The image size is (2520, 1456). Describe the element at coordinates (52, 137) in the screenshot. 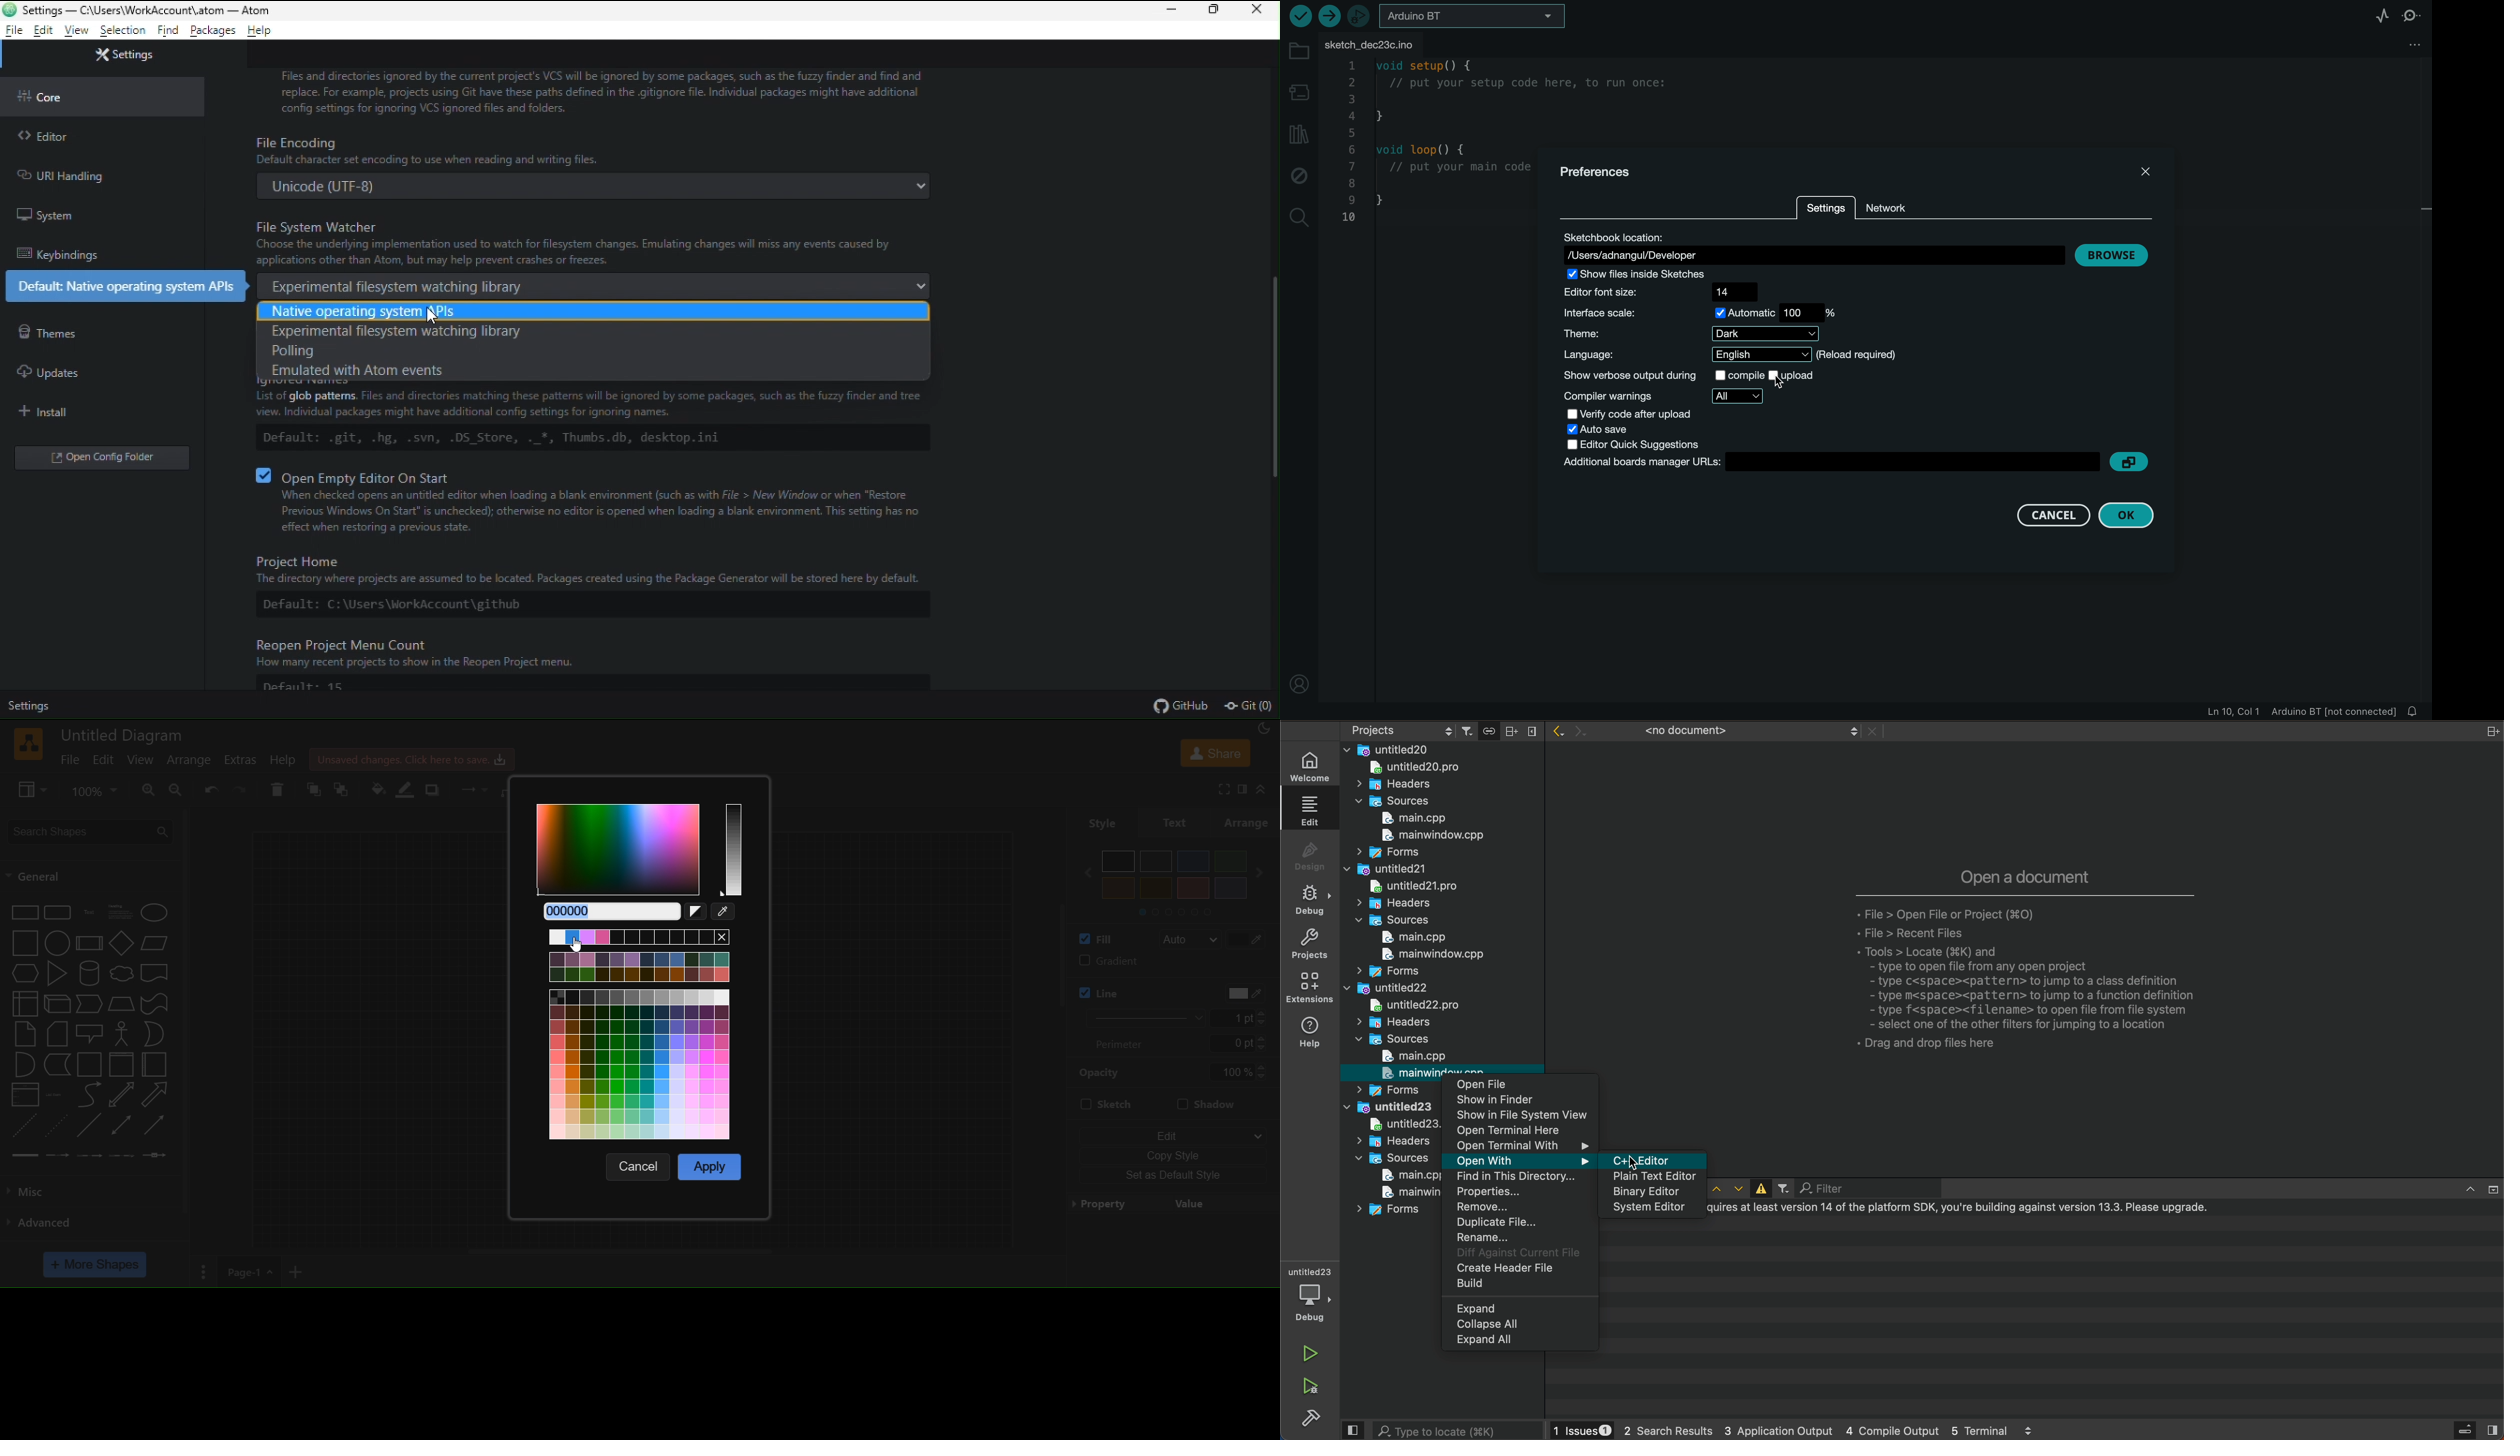

I see `editor` at that location.